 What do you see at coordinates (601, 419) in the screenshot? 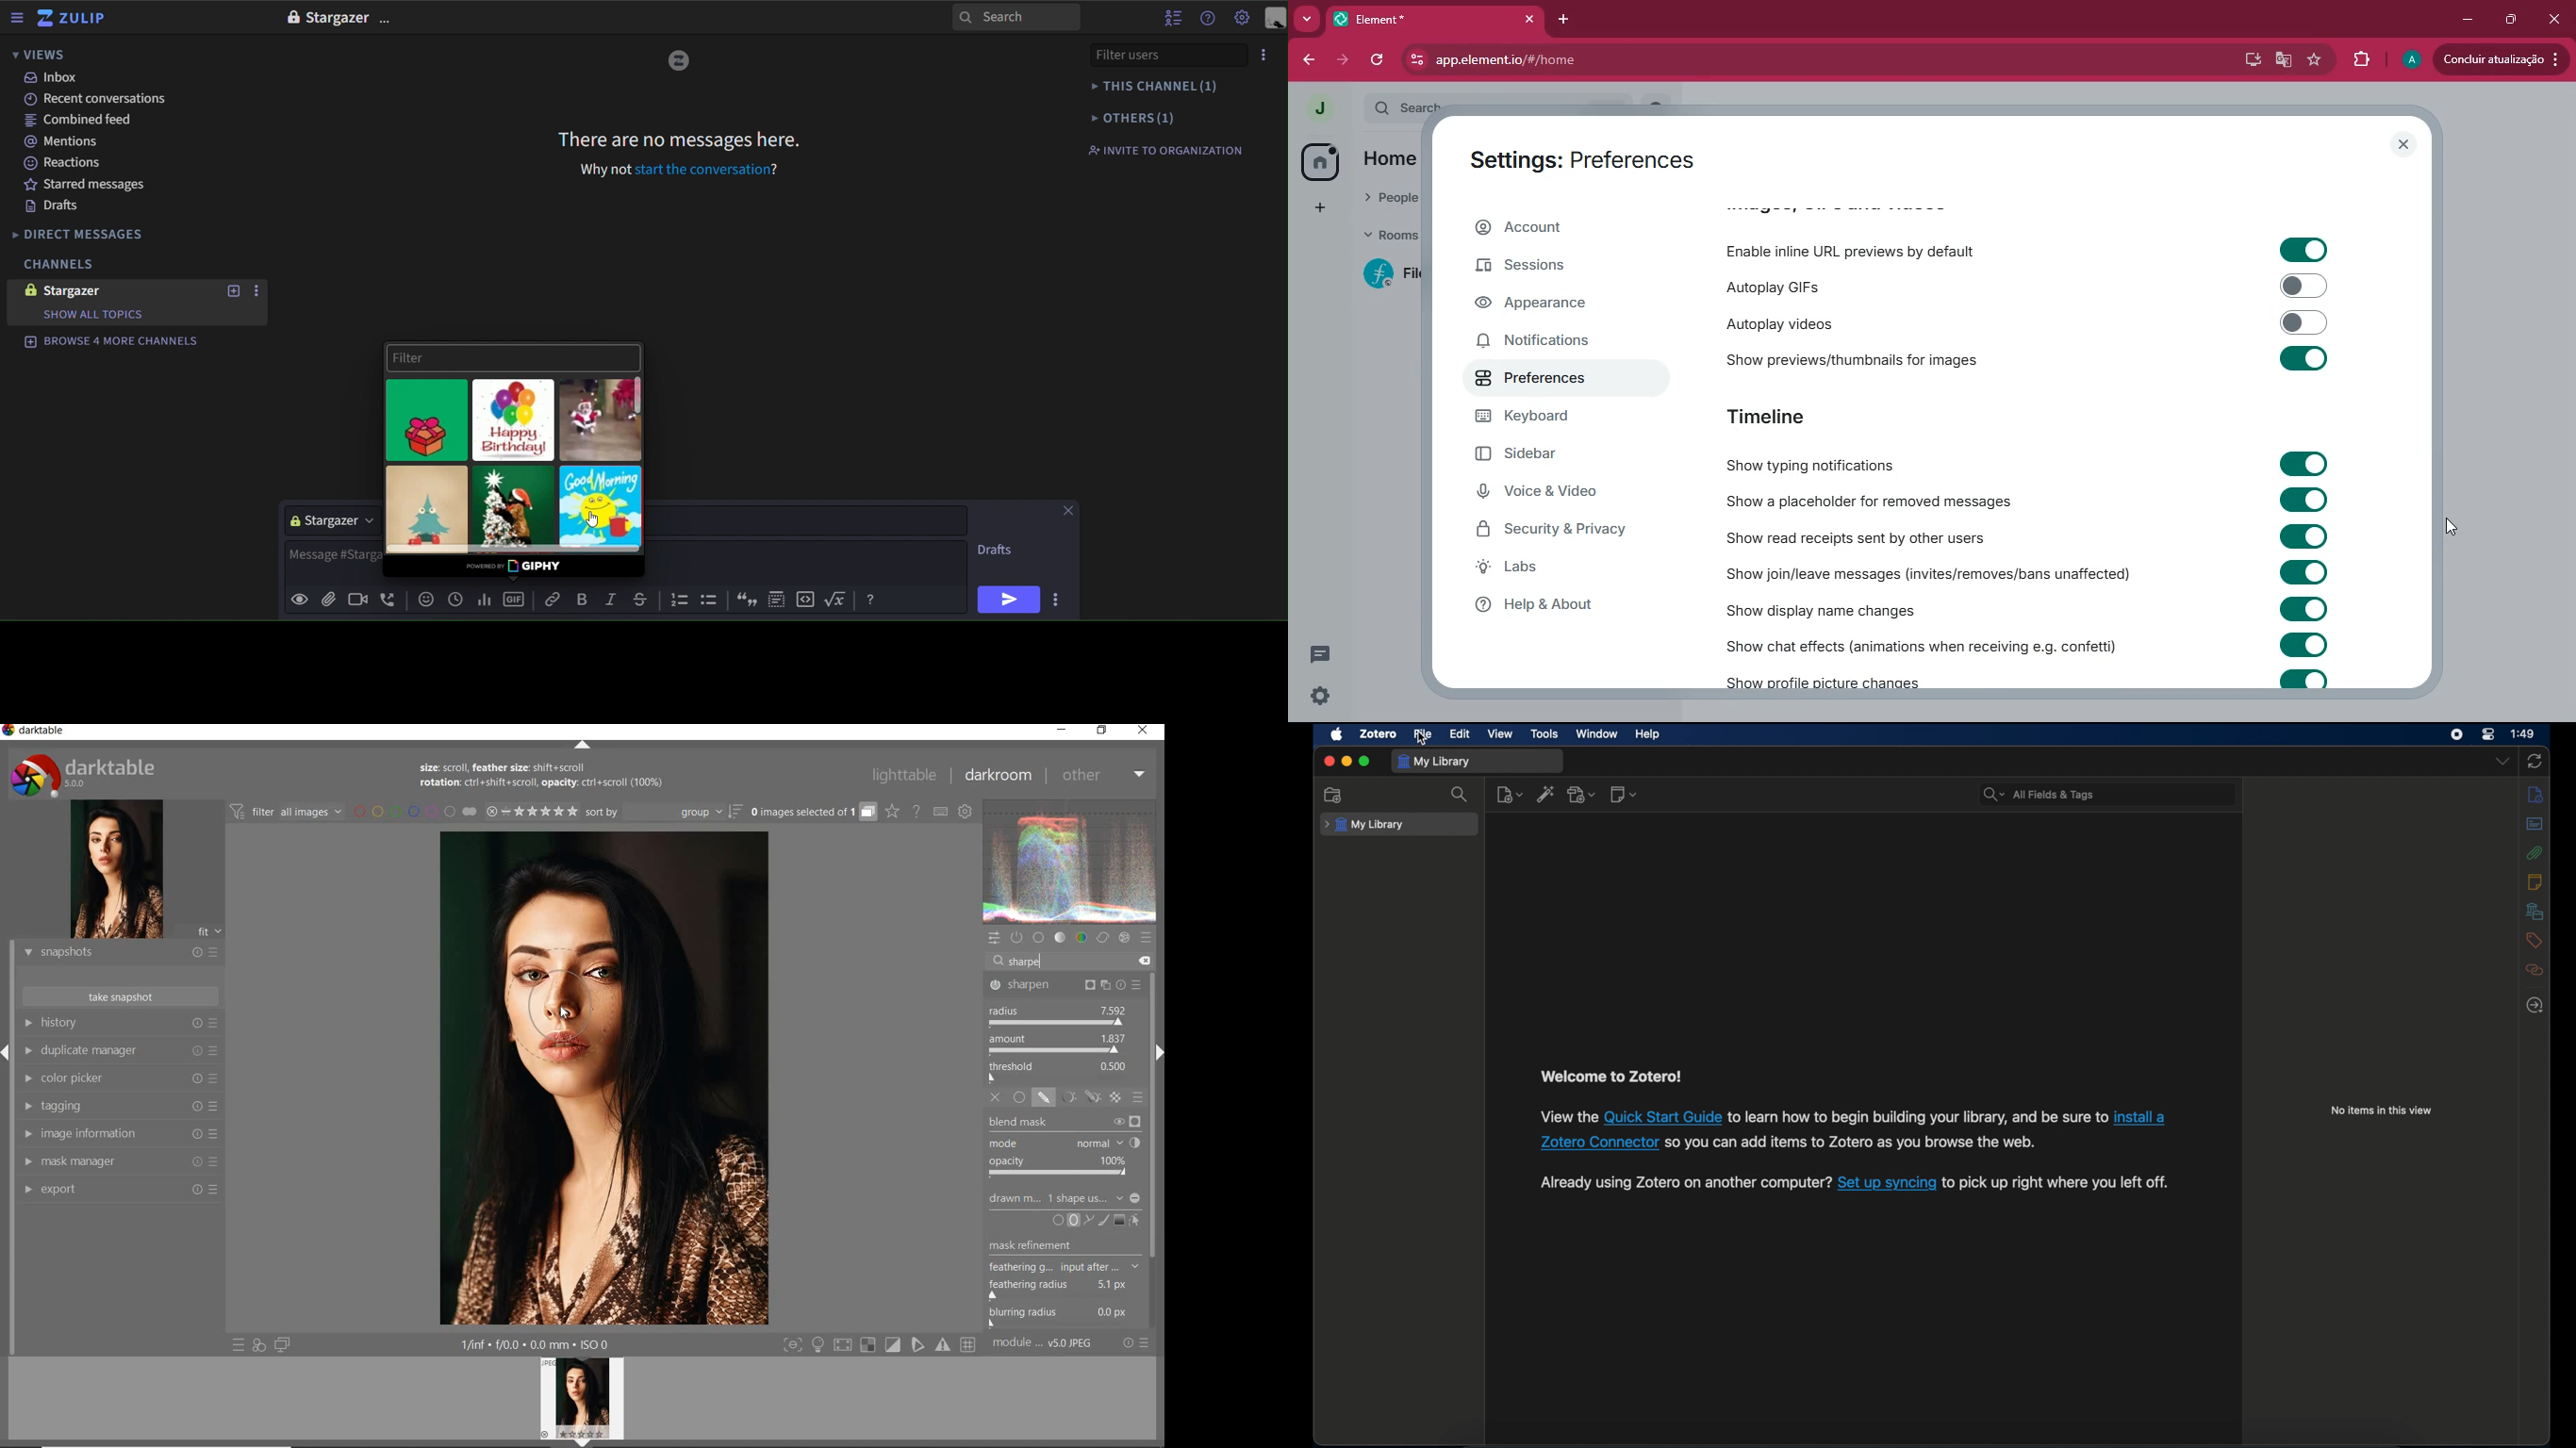
I see `image` at bounding box center [601, 419].